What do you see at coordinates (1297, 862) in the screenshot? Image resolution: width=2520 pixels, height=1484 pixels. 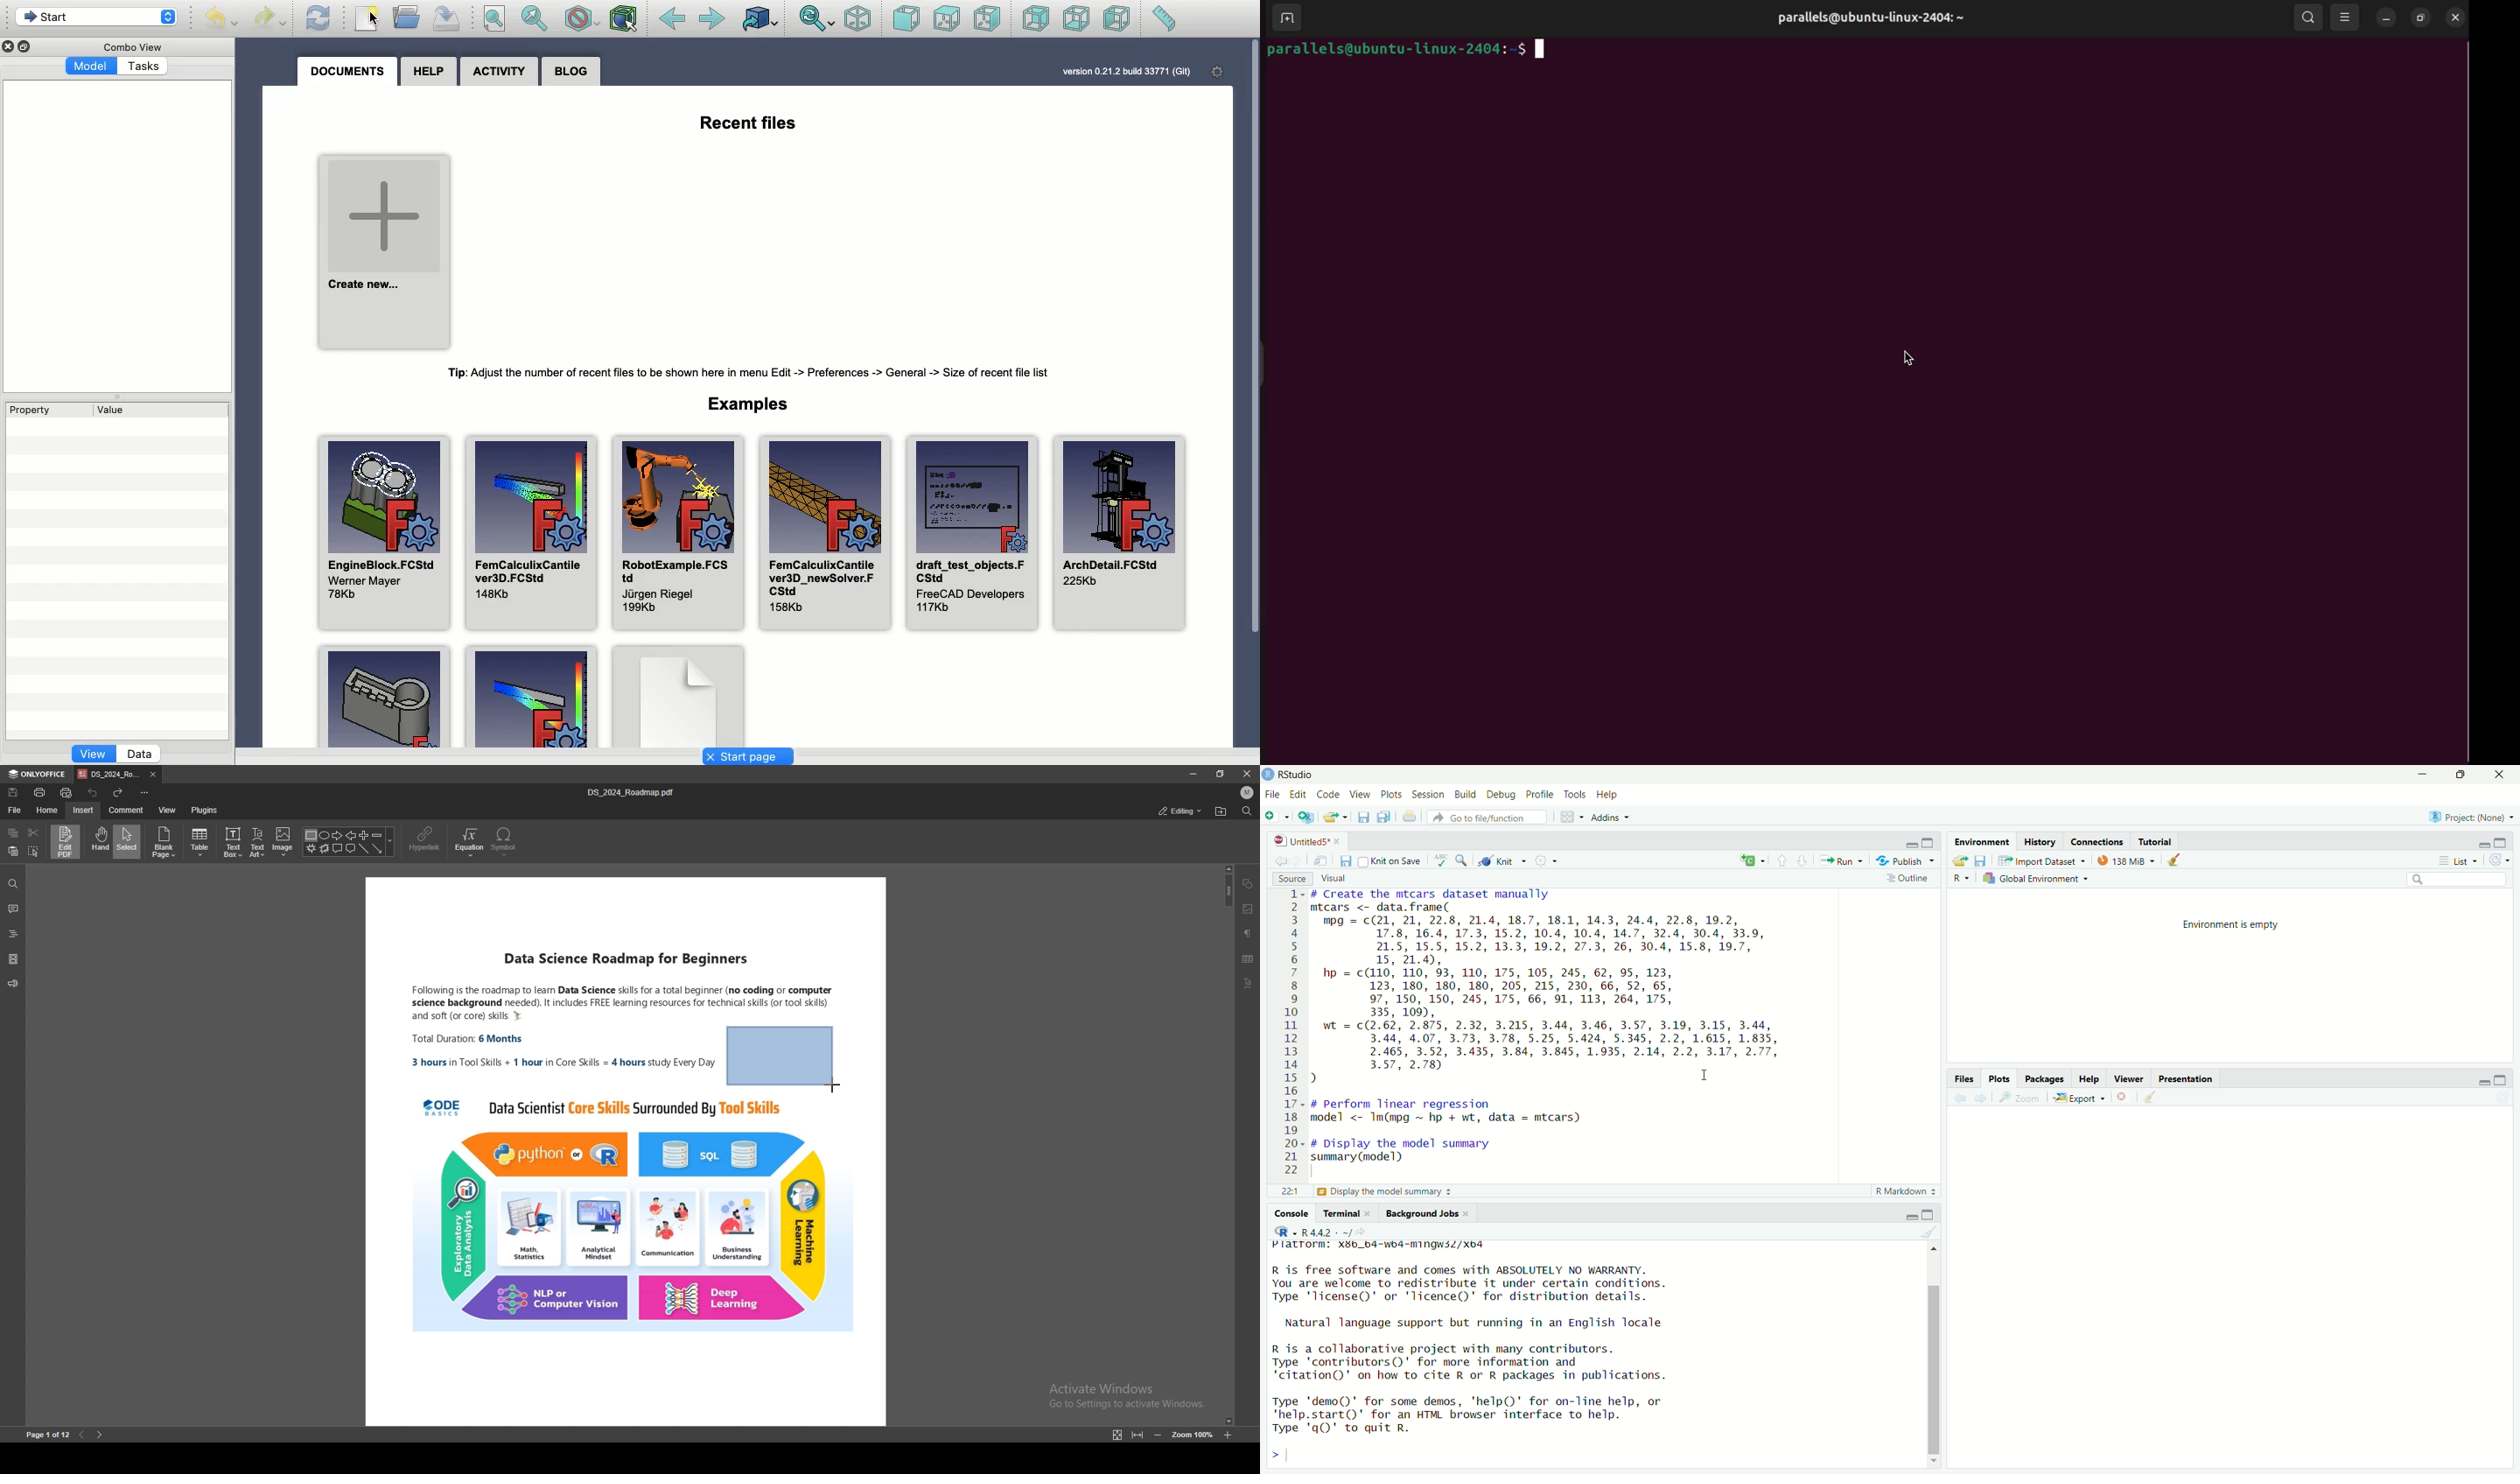 I see `go forward` at bounding box center [1297, 862].